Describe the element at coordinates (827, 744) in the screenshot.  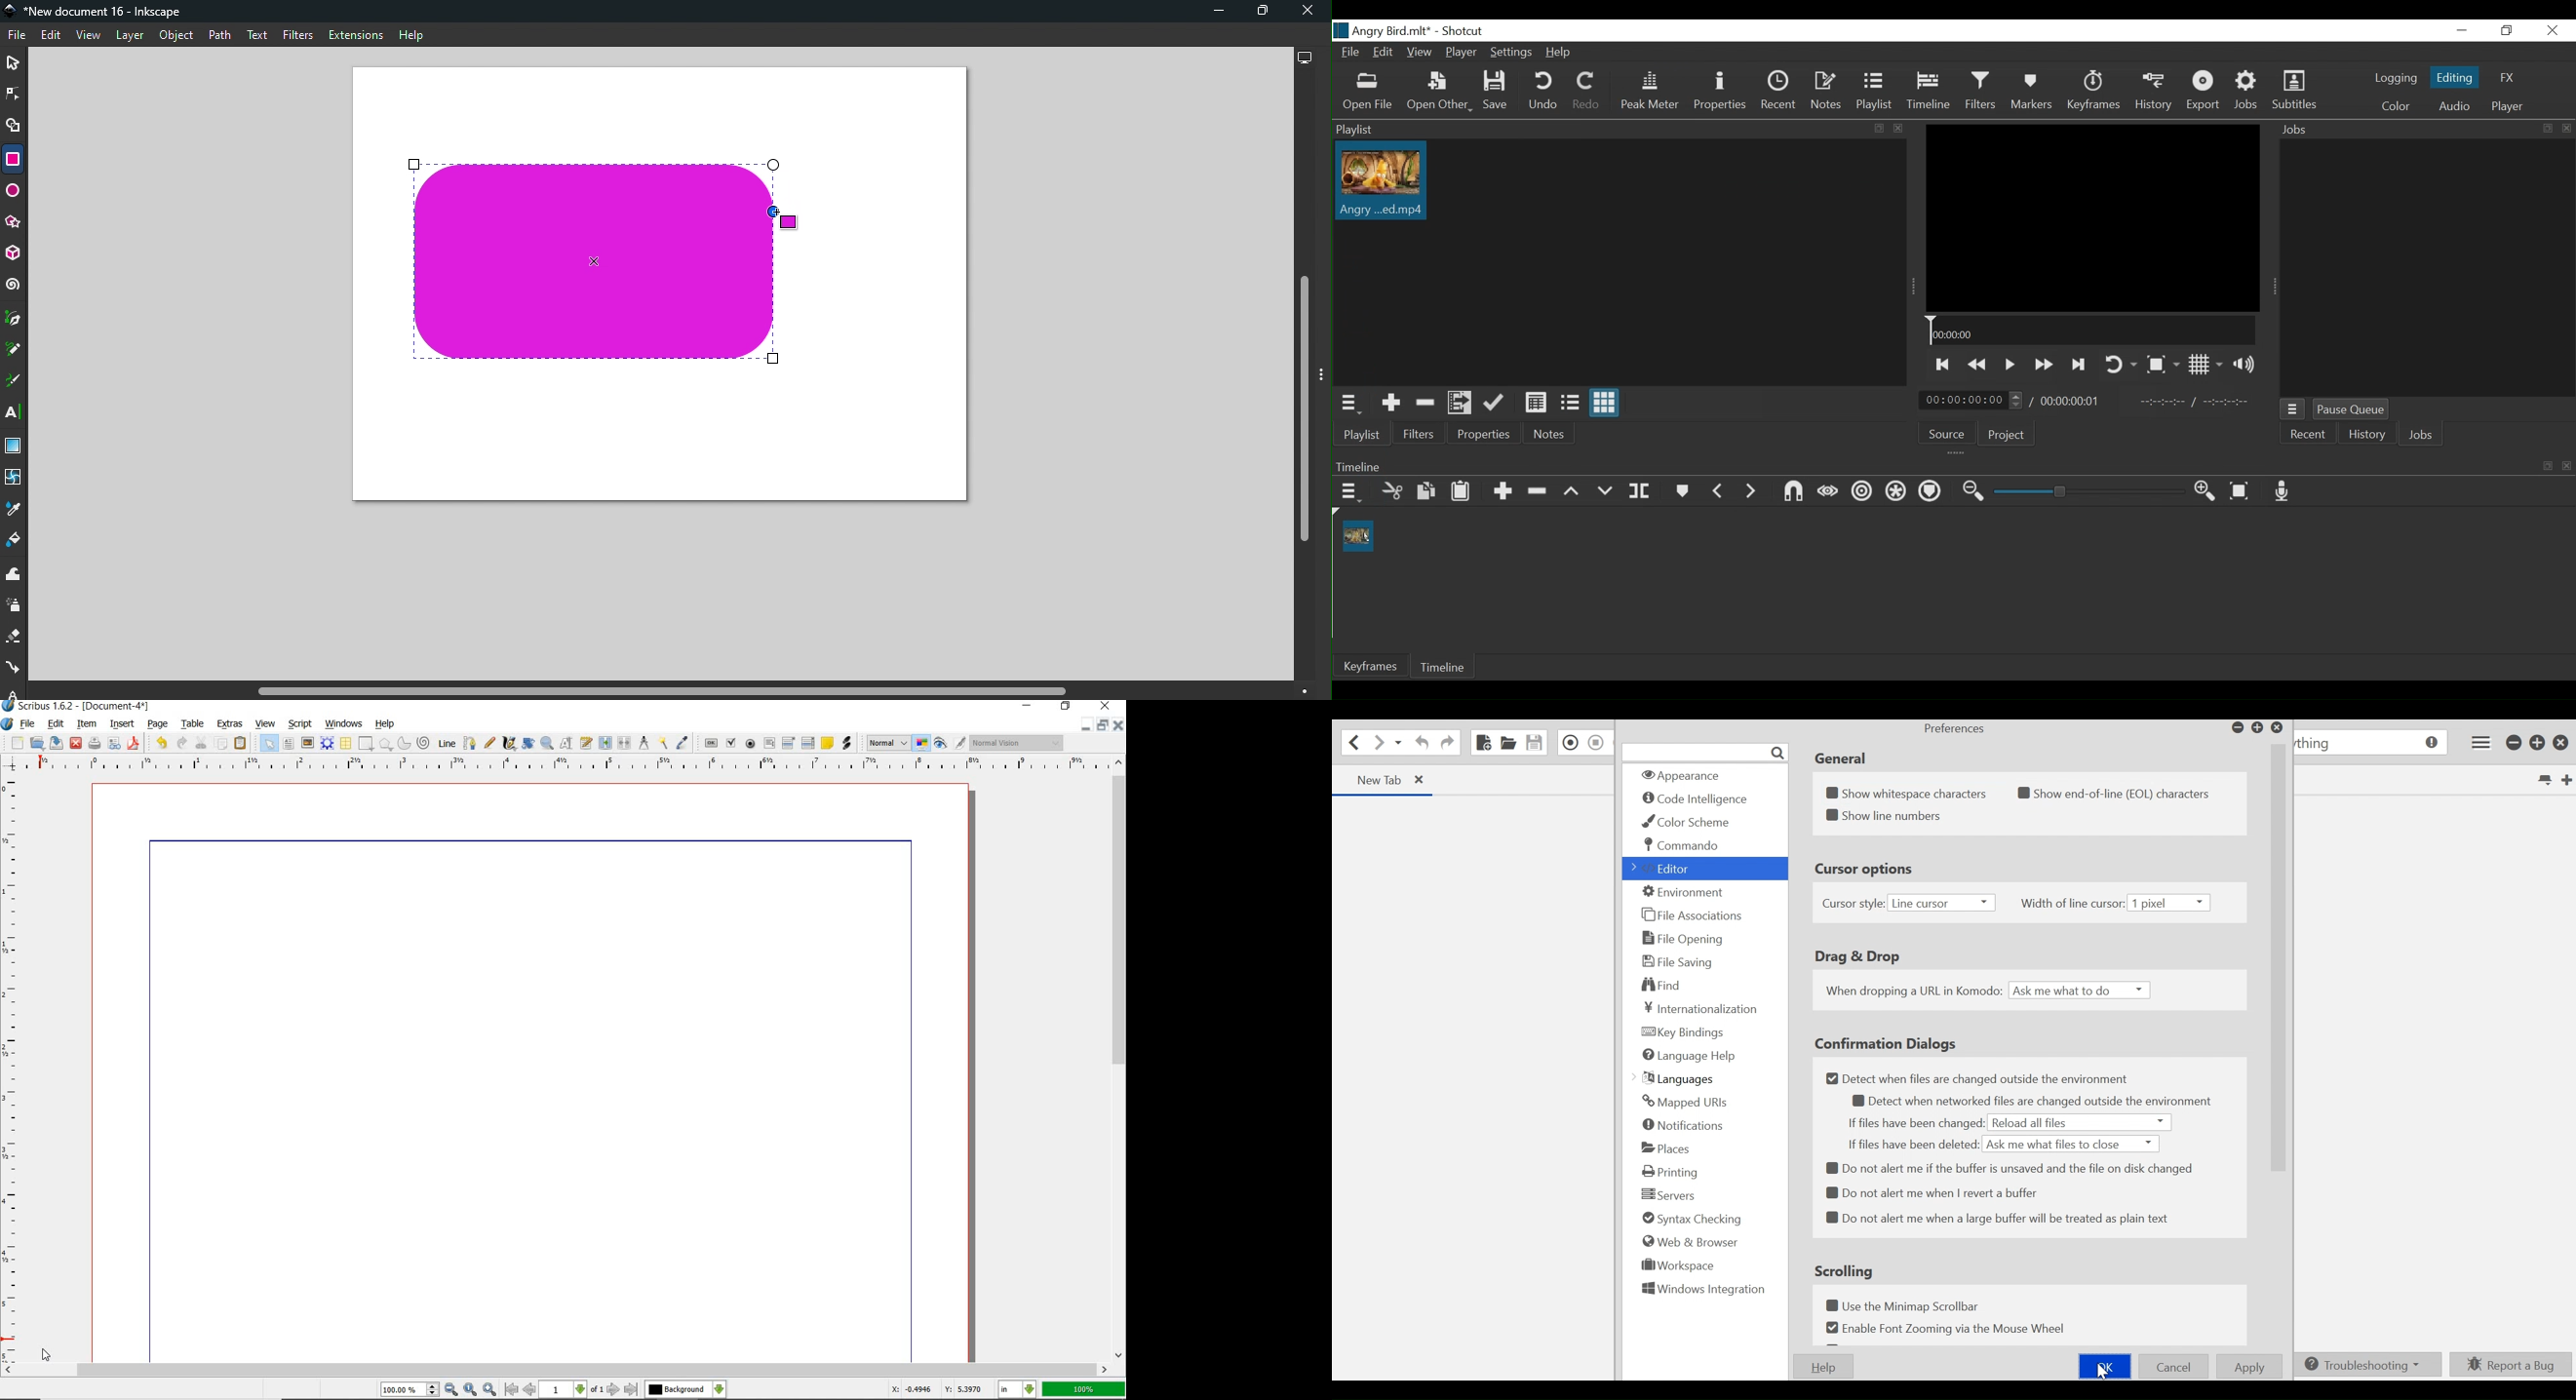
I see `text annotation` at that location.